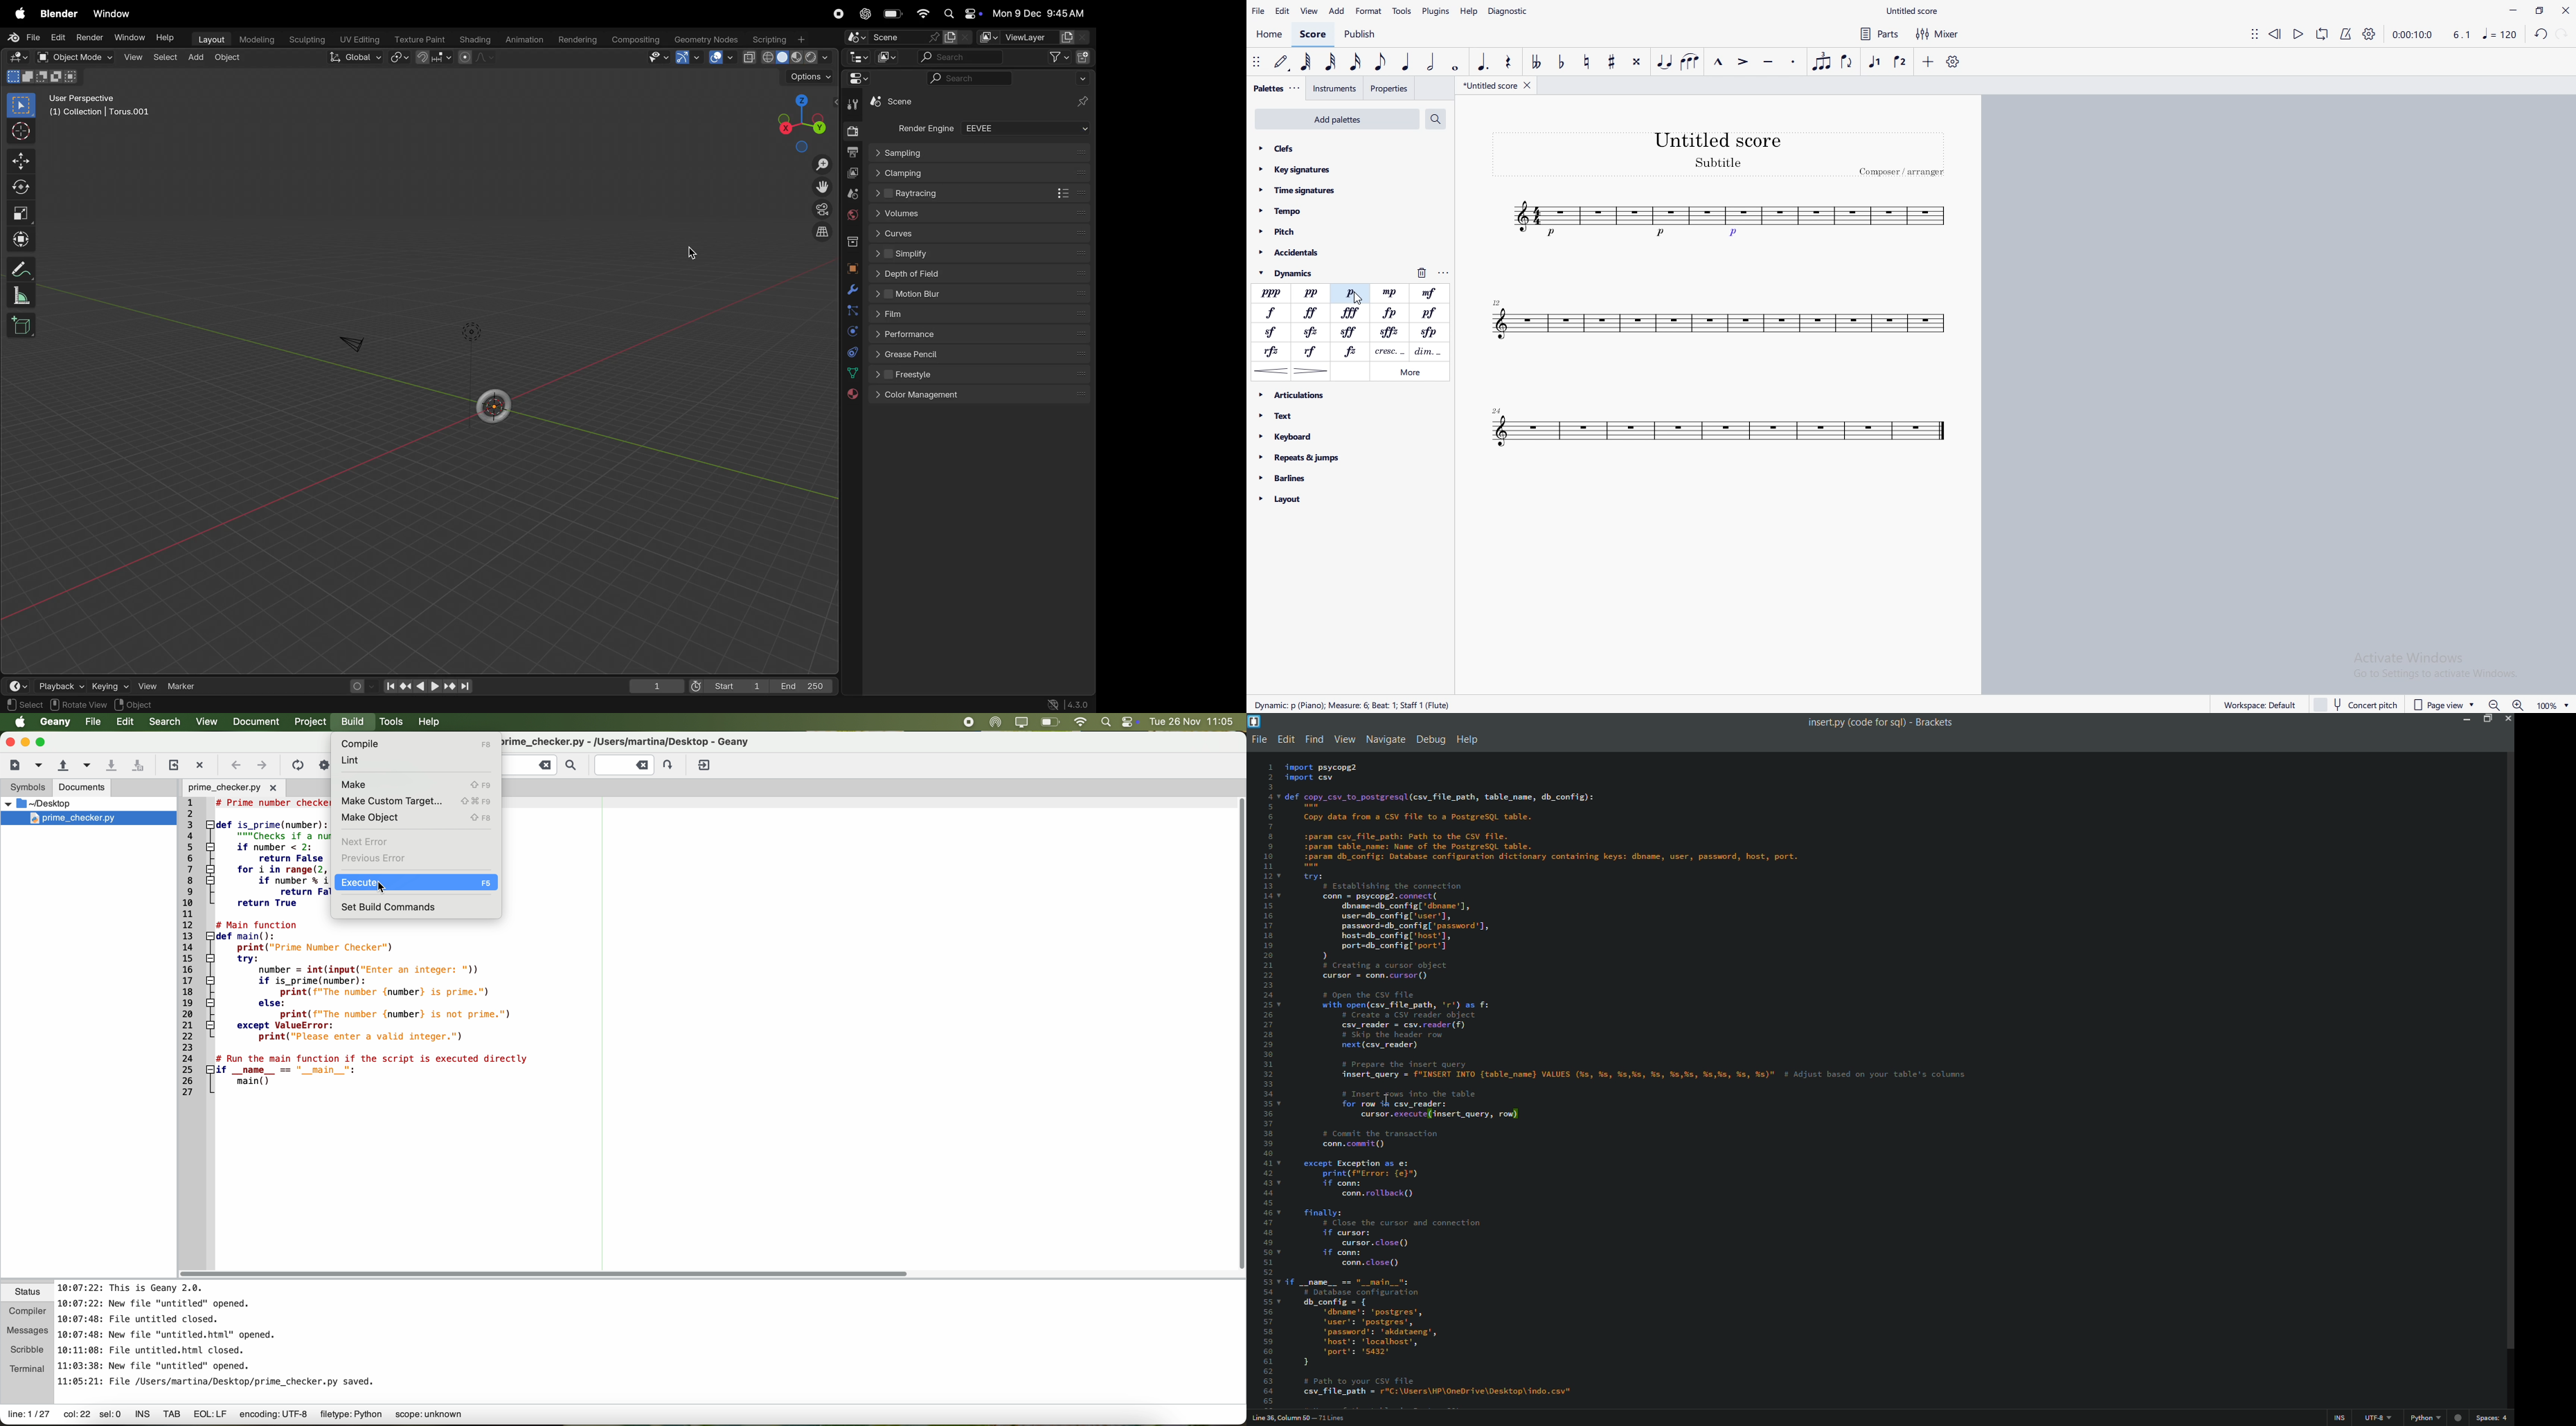  Describe the element at coordinates (898, 151) in the screenshot. I see `` at that location.